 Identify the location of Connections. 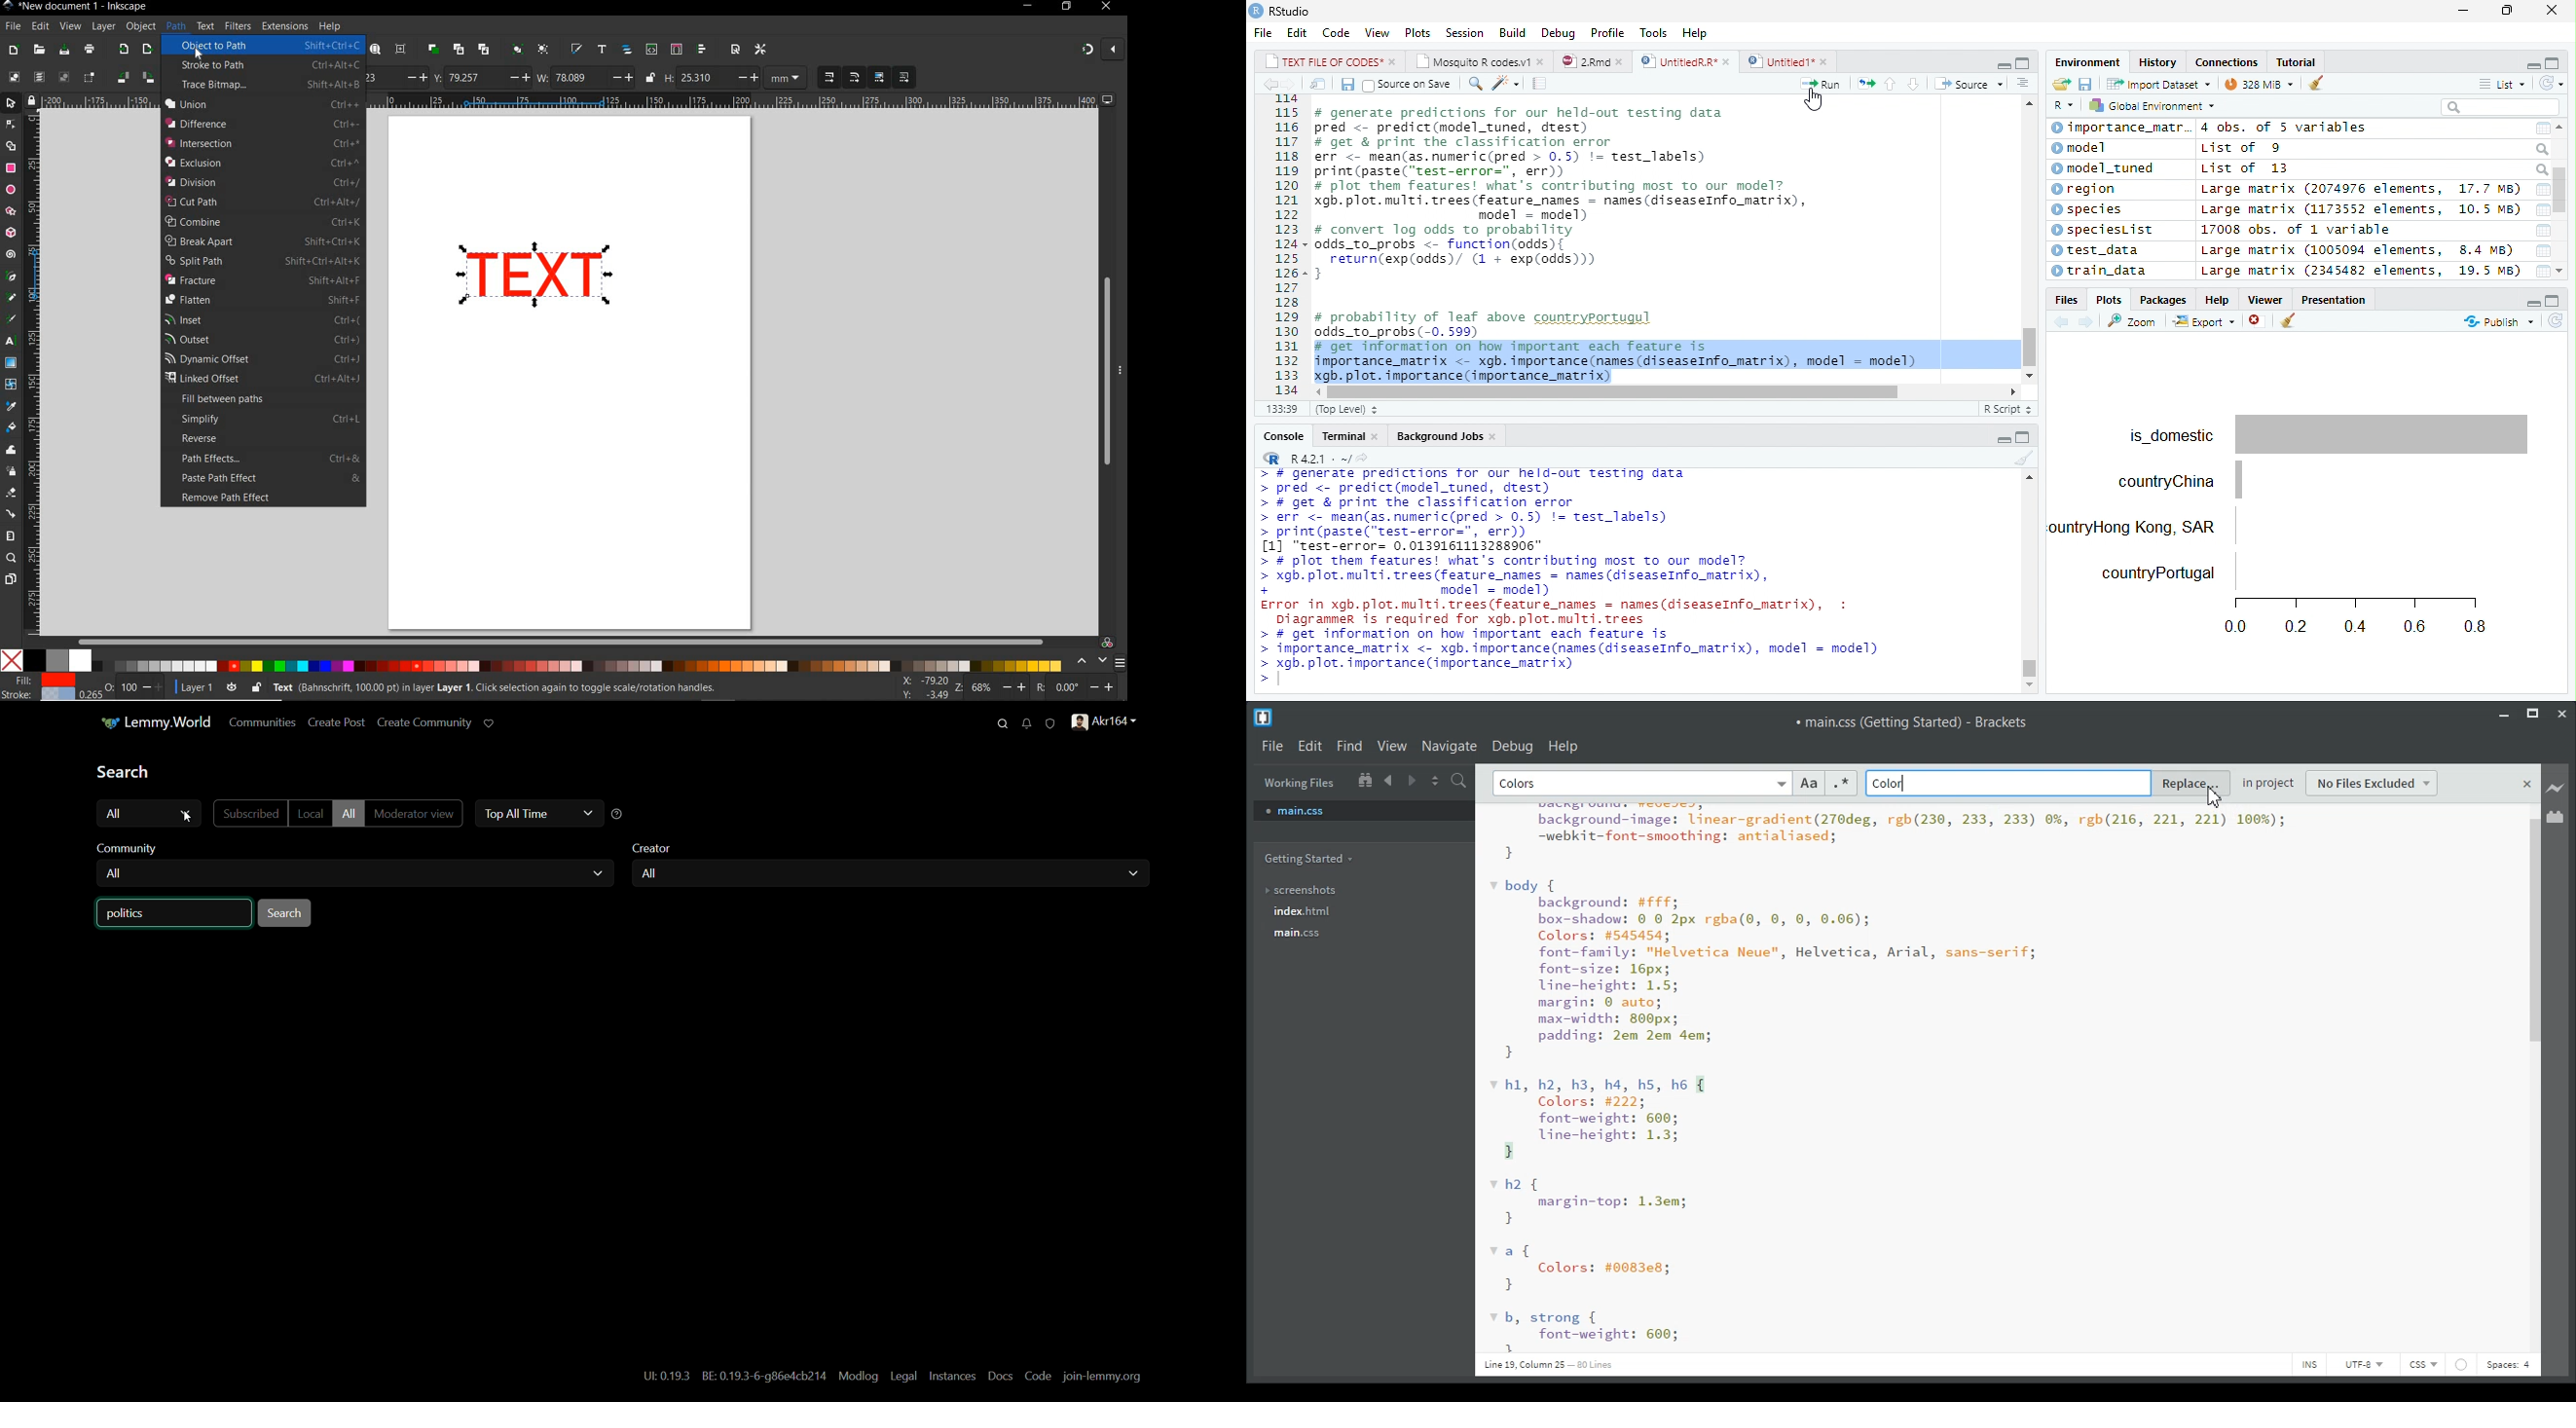
(2226, 62).